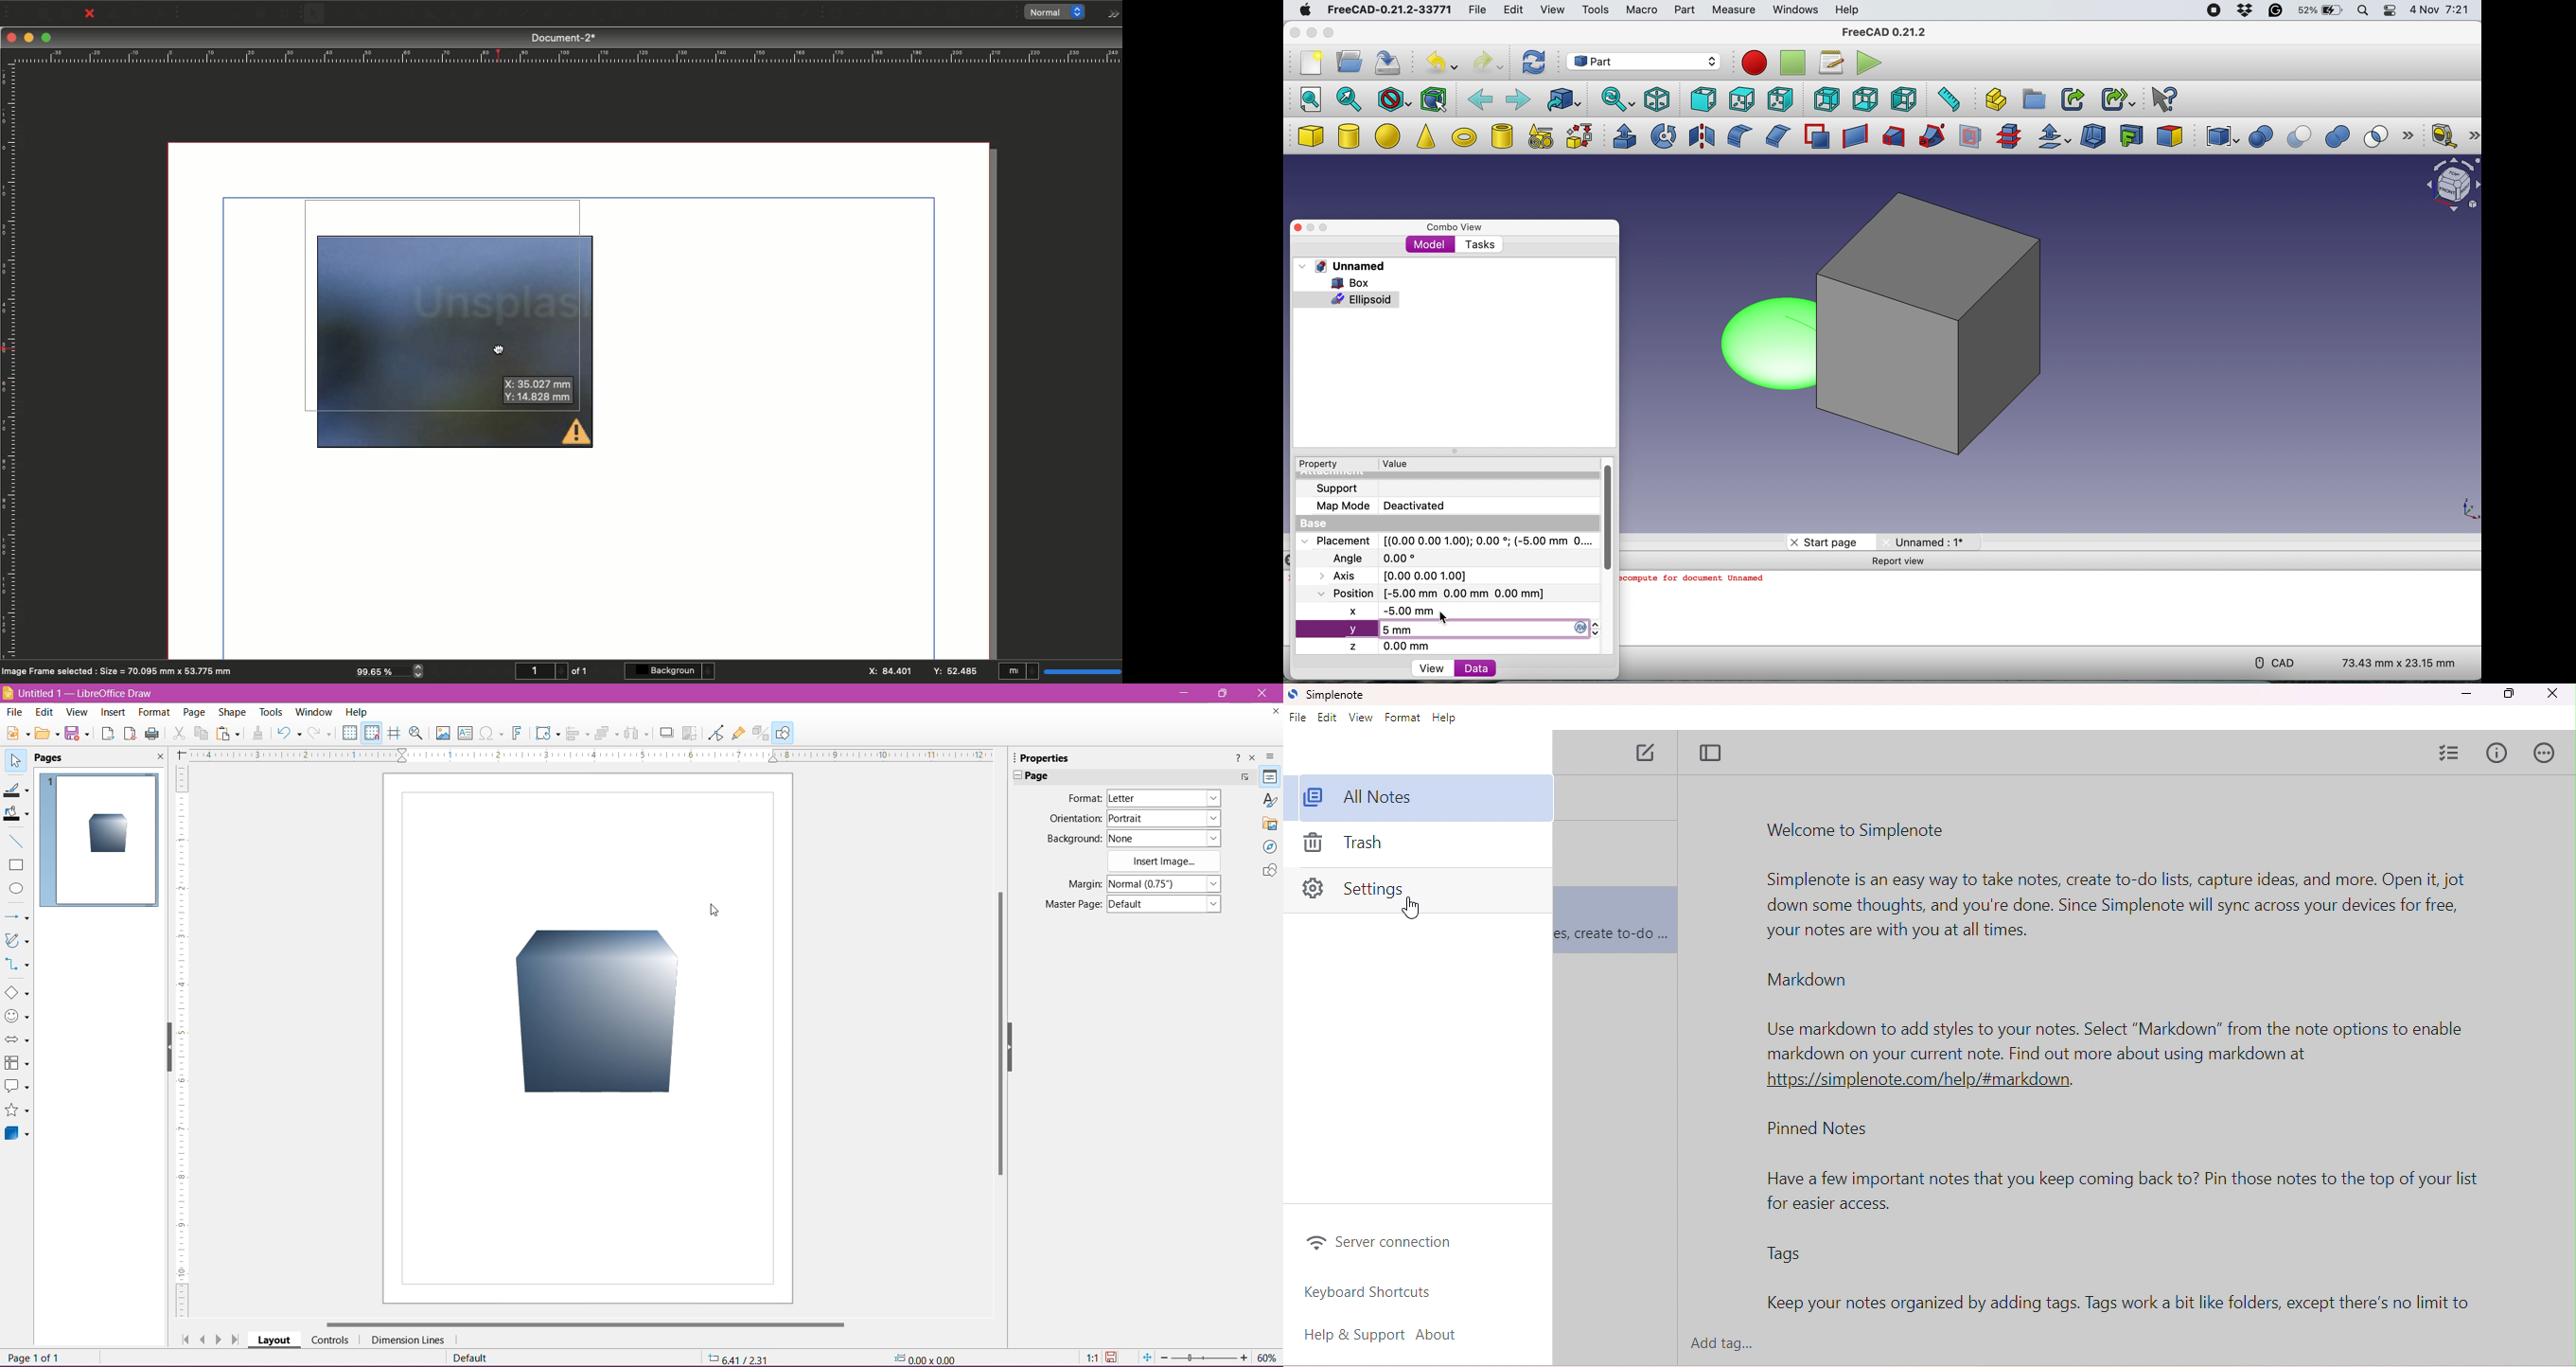 Image resolution: width=2576 pixels, height=1372 pixels. What do you see at coordinates (2055, 138) in the screenshot?
I see `offset` at bounding box center [2055, 138].